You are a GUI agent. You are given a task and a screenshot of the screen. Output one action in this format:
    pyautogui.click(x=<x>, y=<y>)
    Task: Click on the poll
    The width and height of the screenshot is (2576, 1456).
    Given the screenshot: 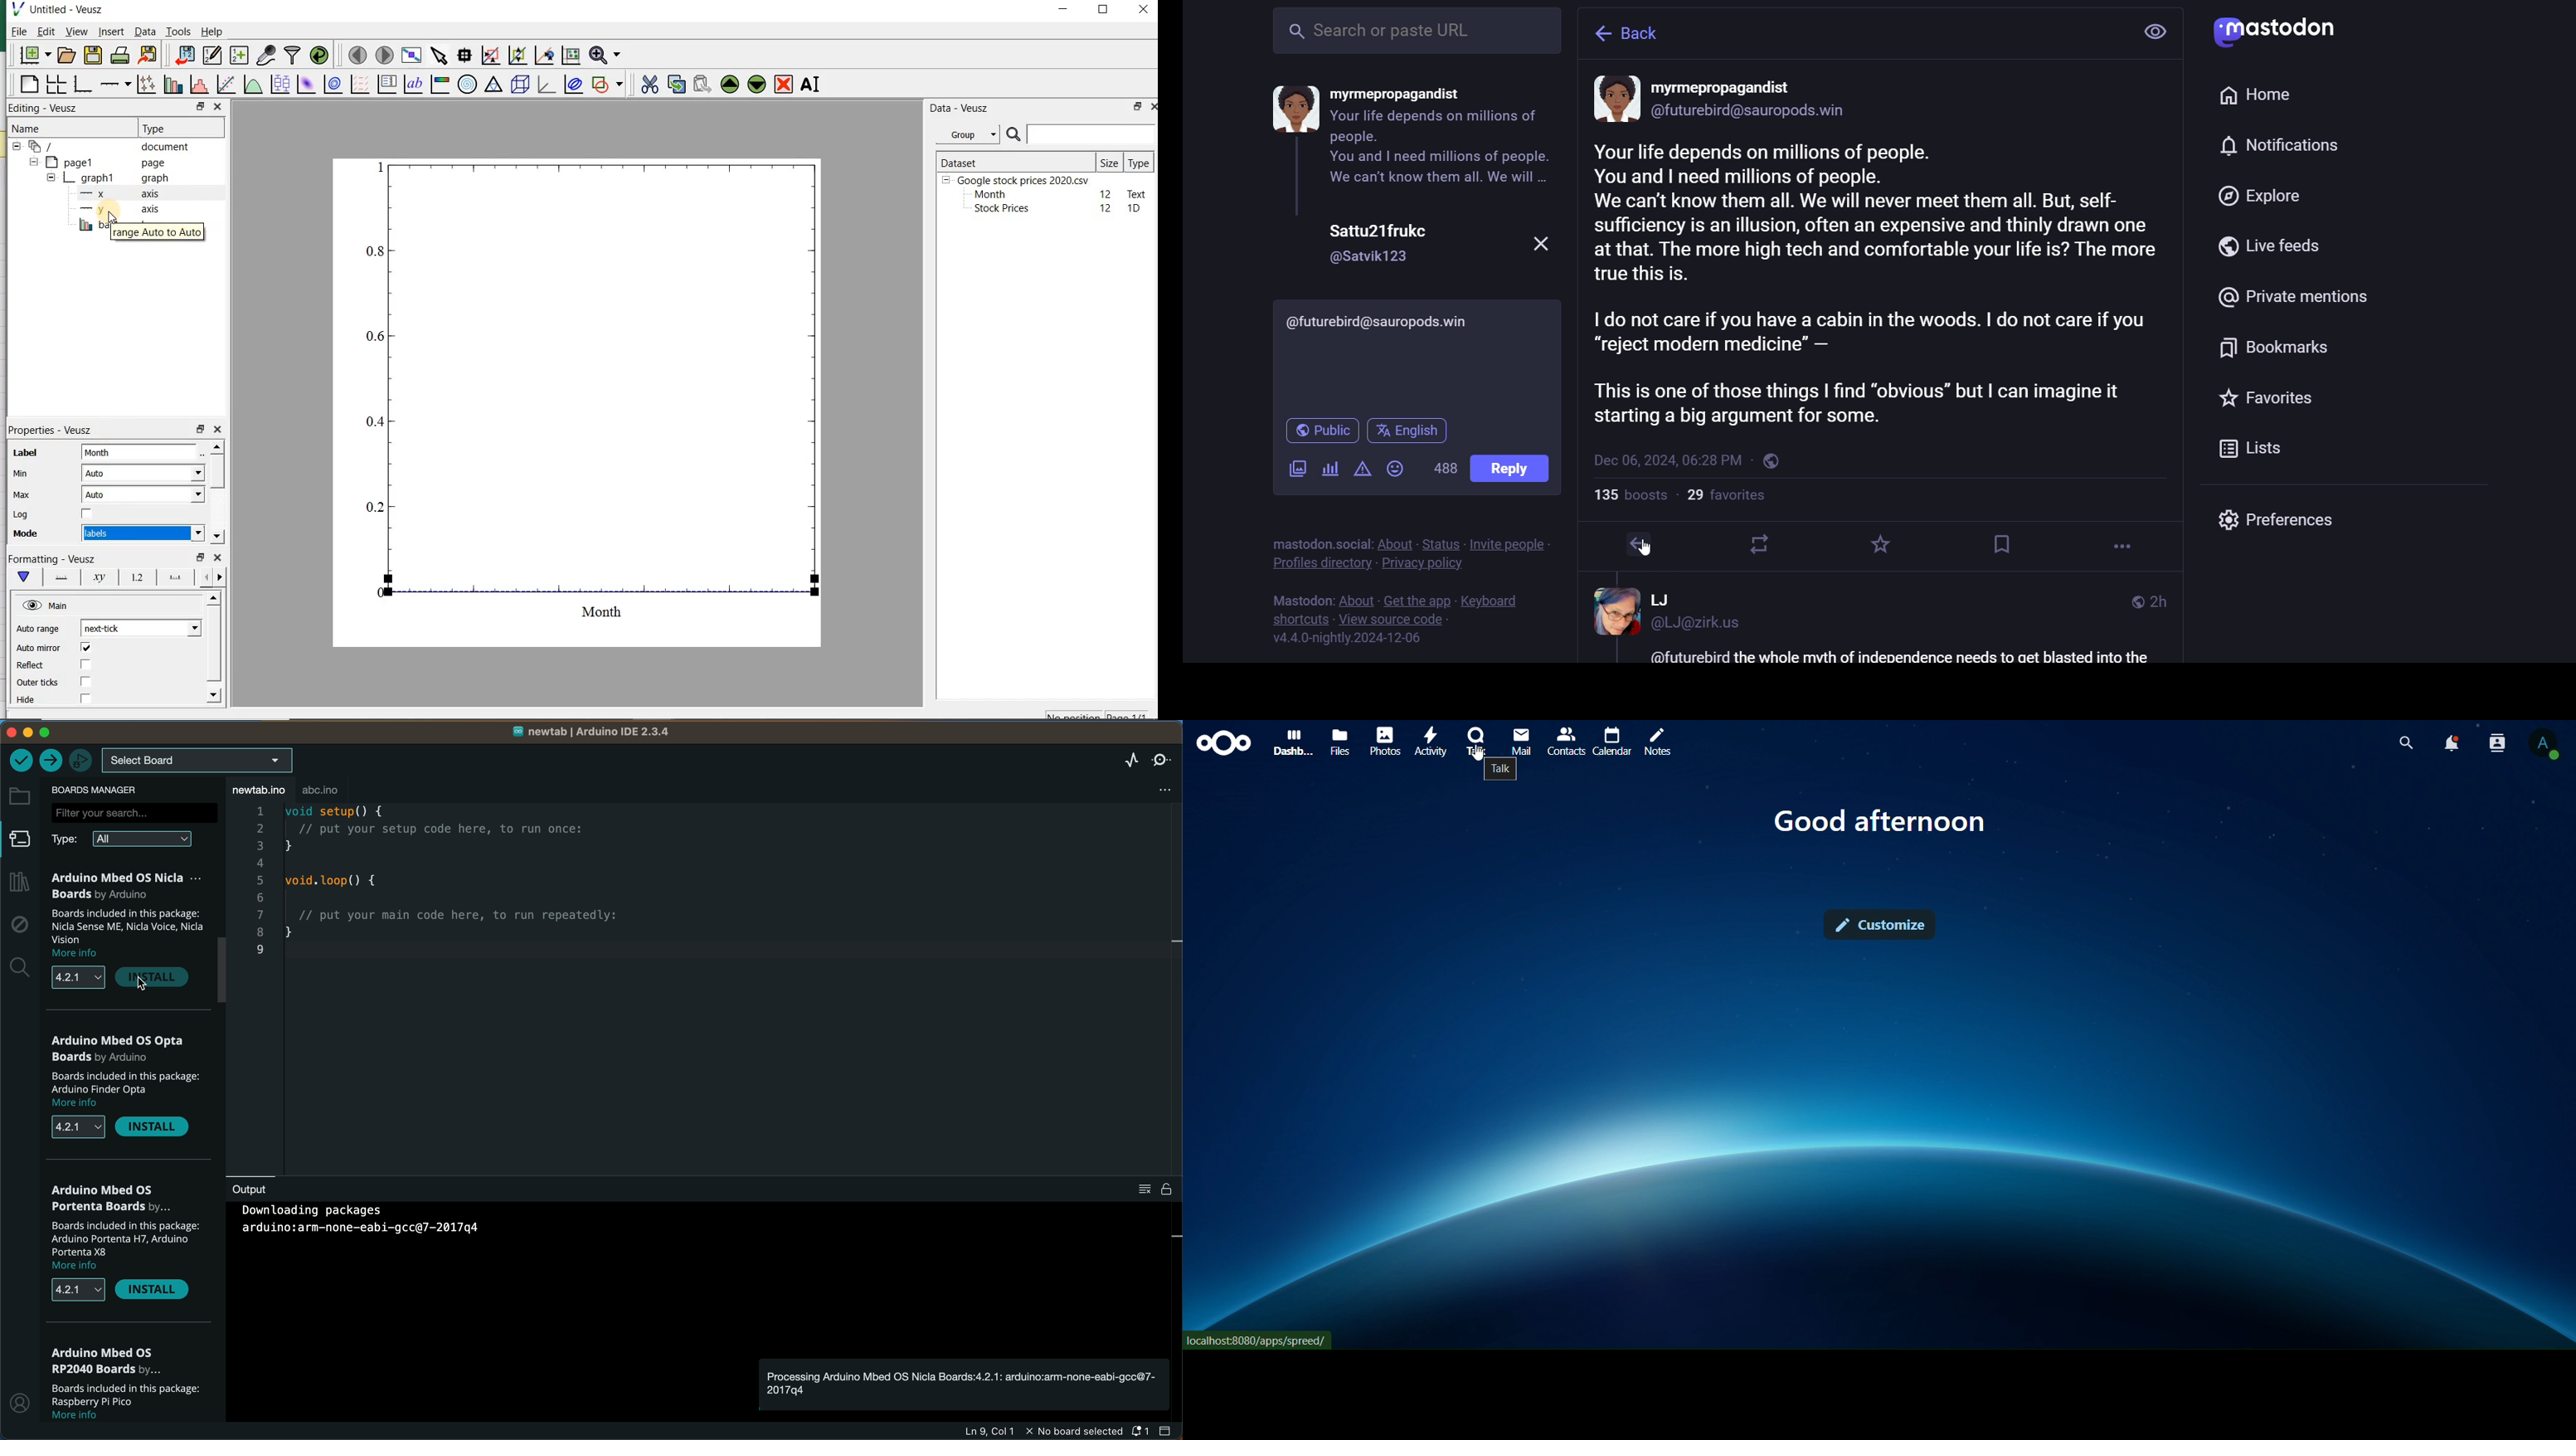 What is the action you would take?
    pyautogui.click(x=1327, y=467)
    